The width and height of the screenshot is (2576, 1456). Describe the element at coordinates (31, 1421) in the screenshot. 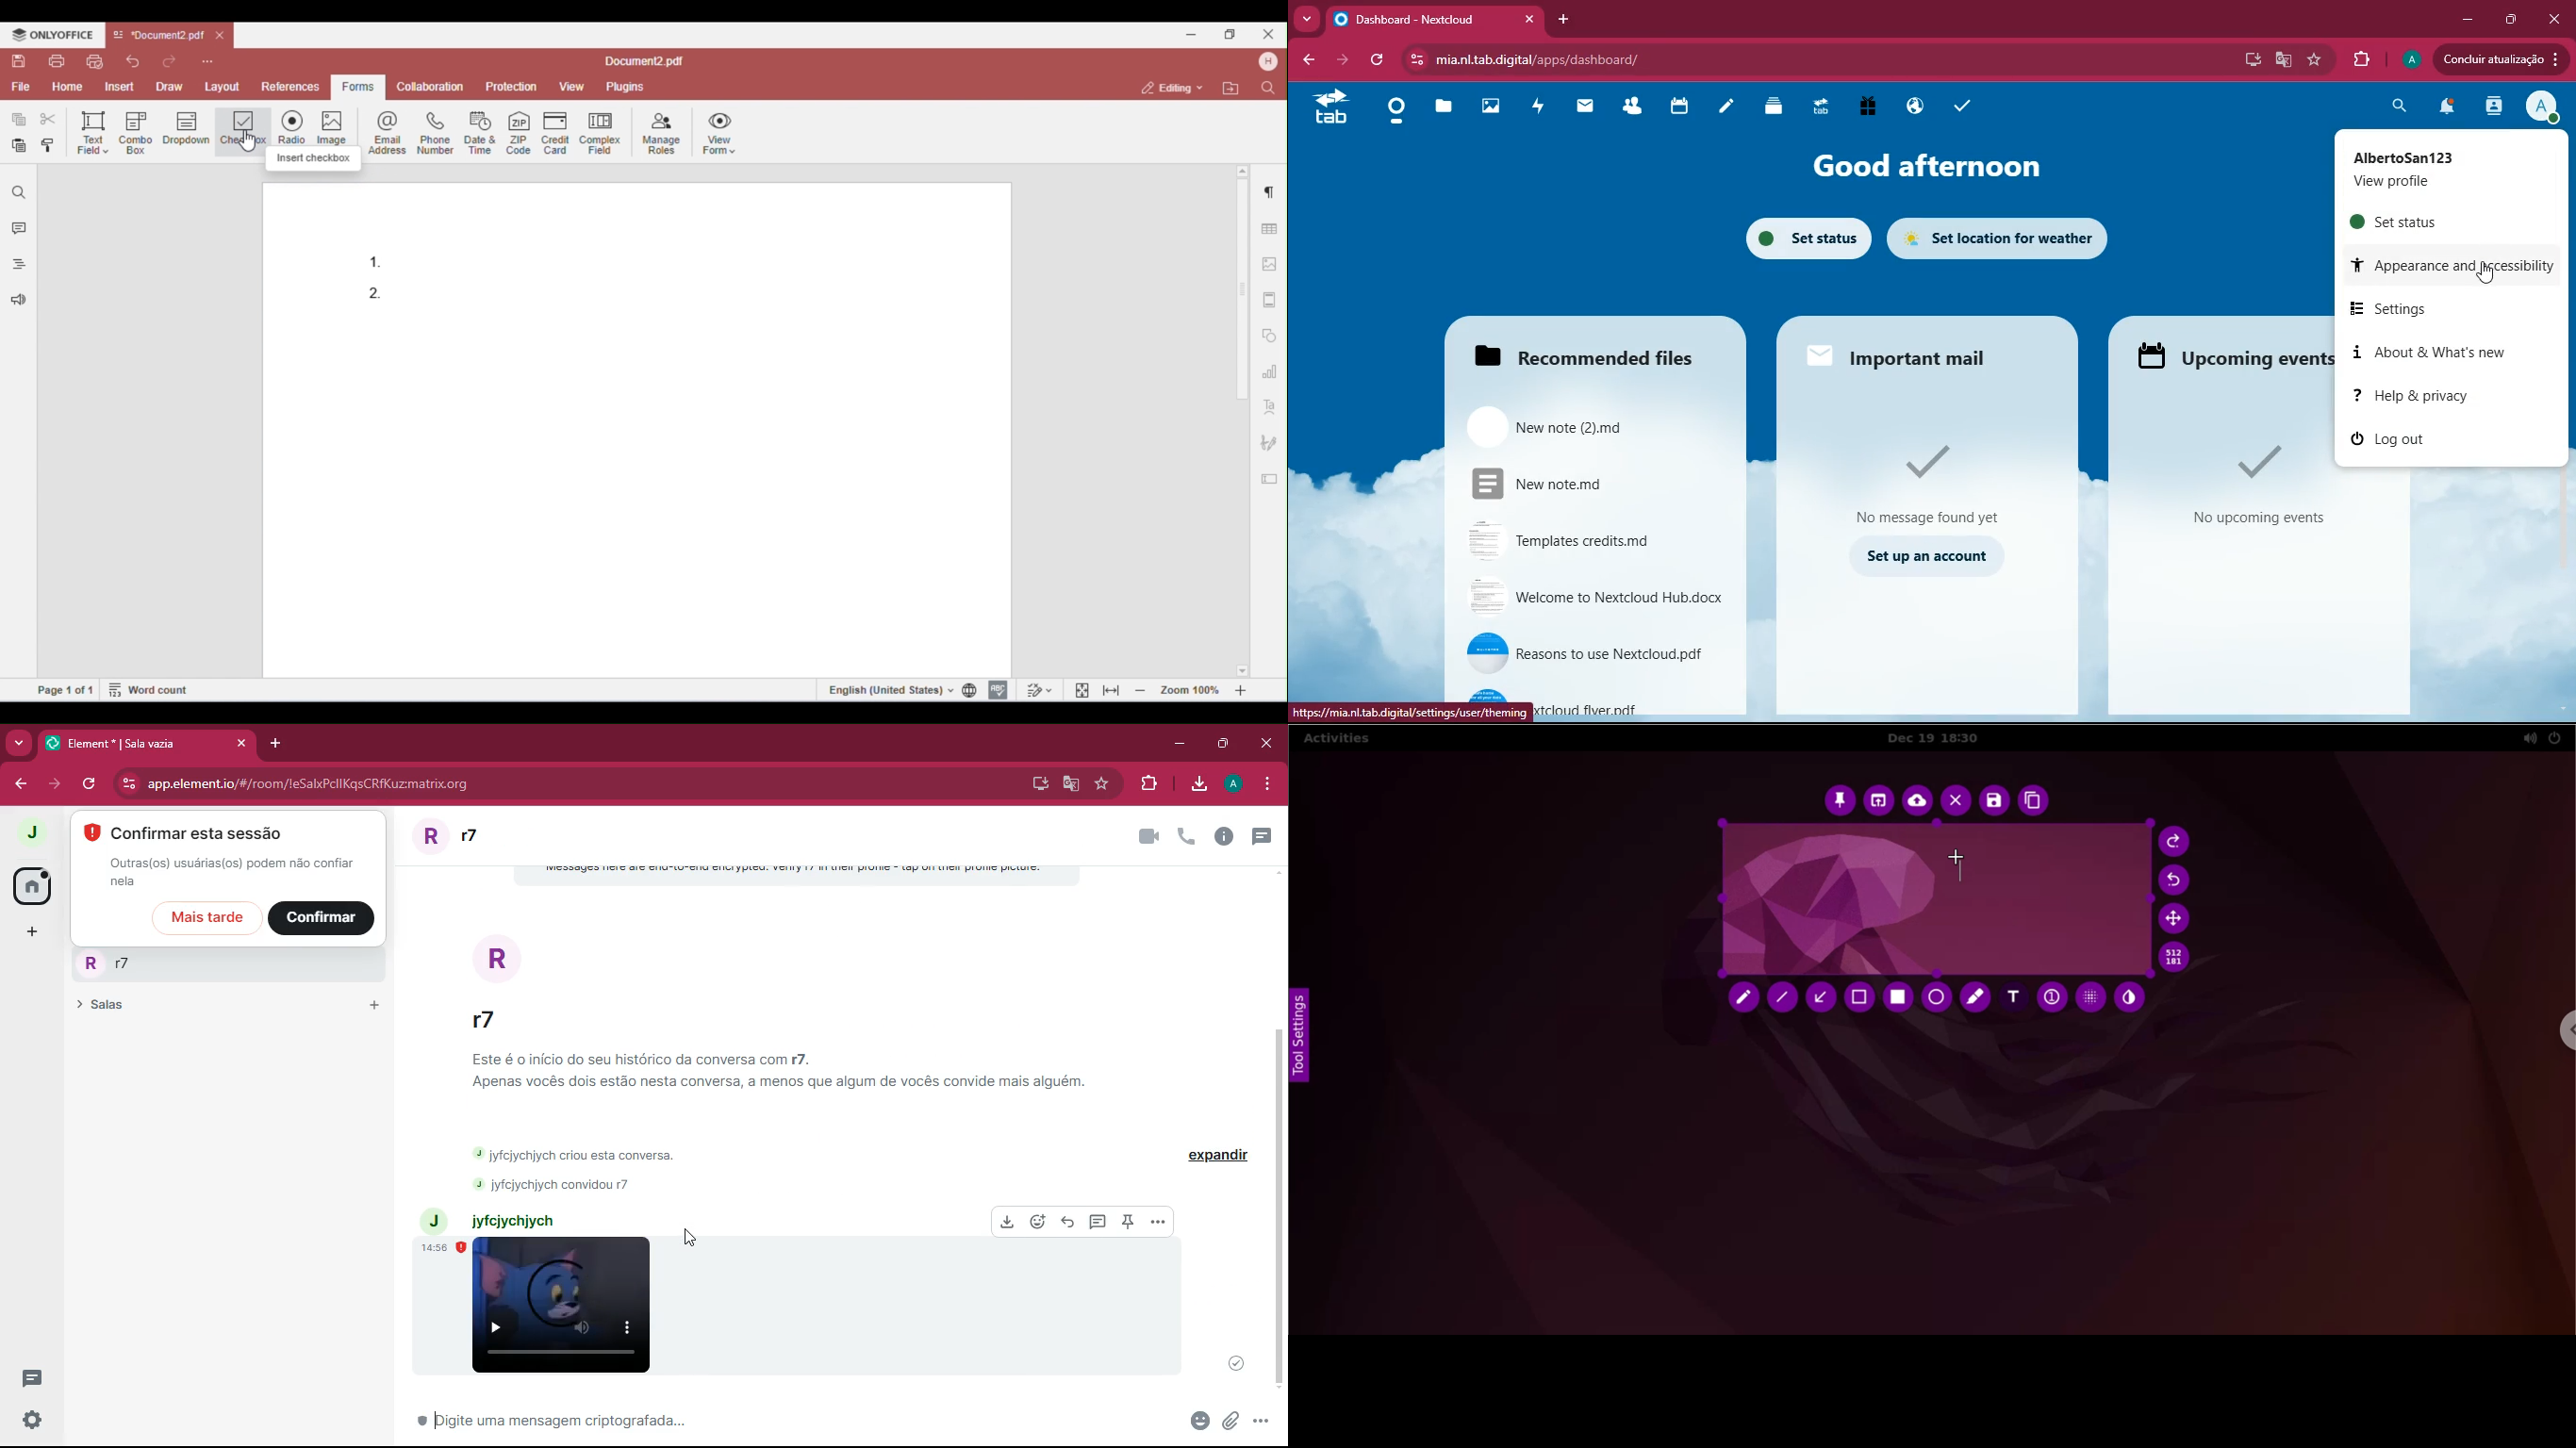

I see `settings` at that location.